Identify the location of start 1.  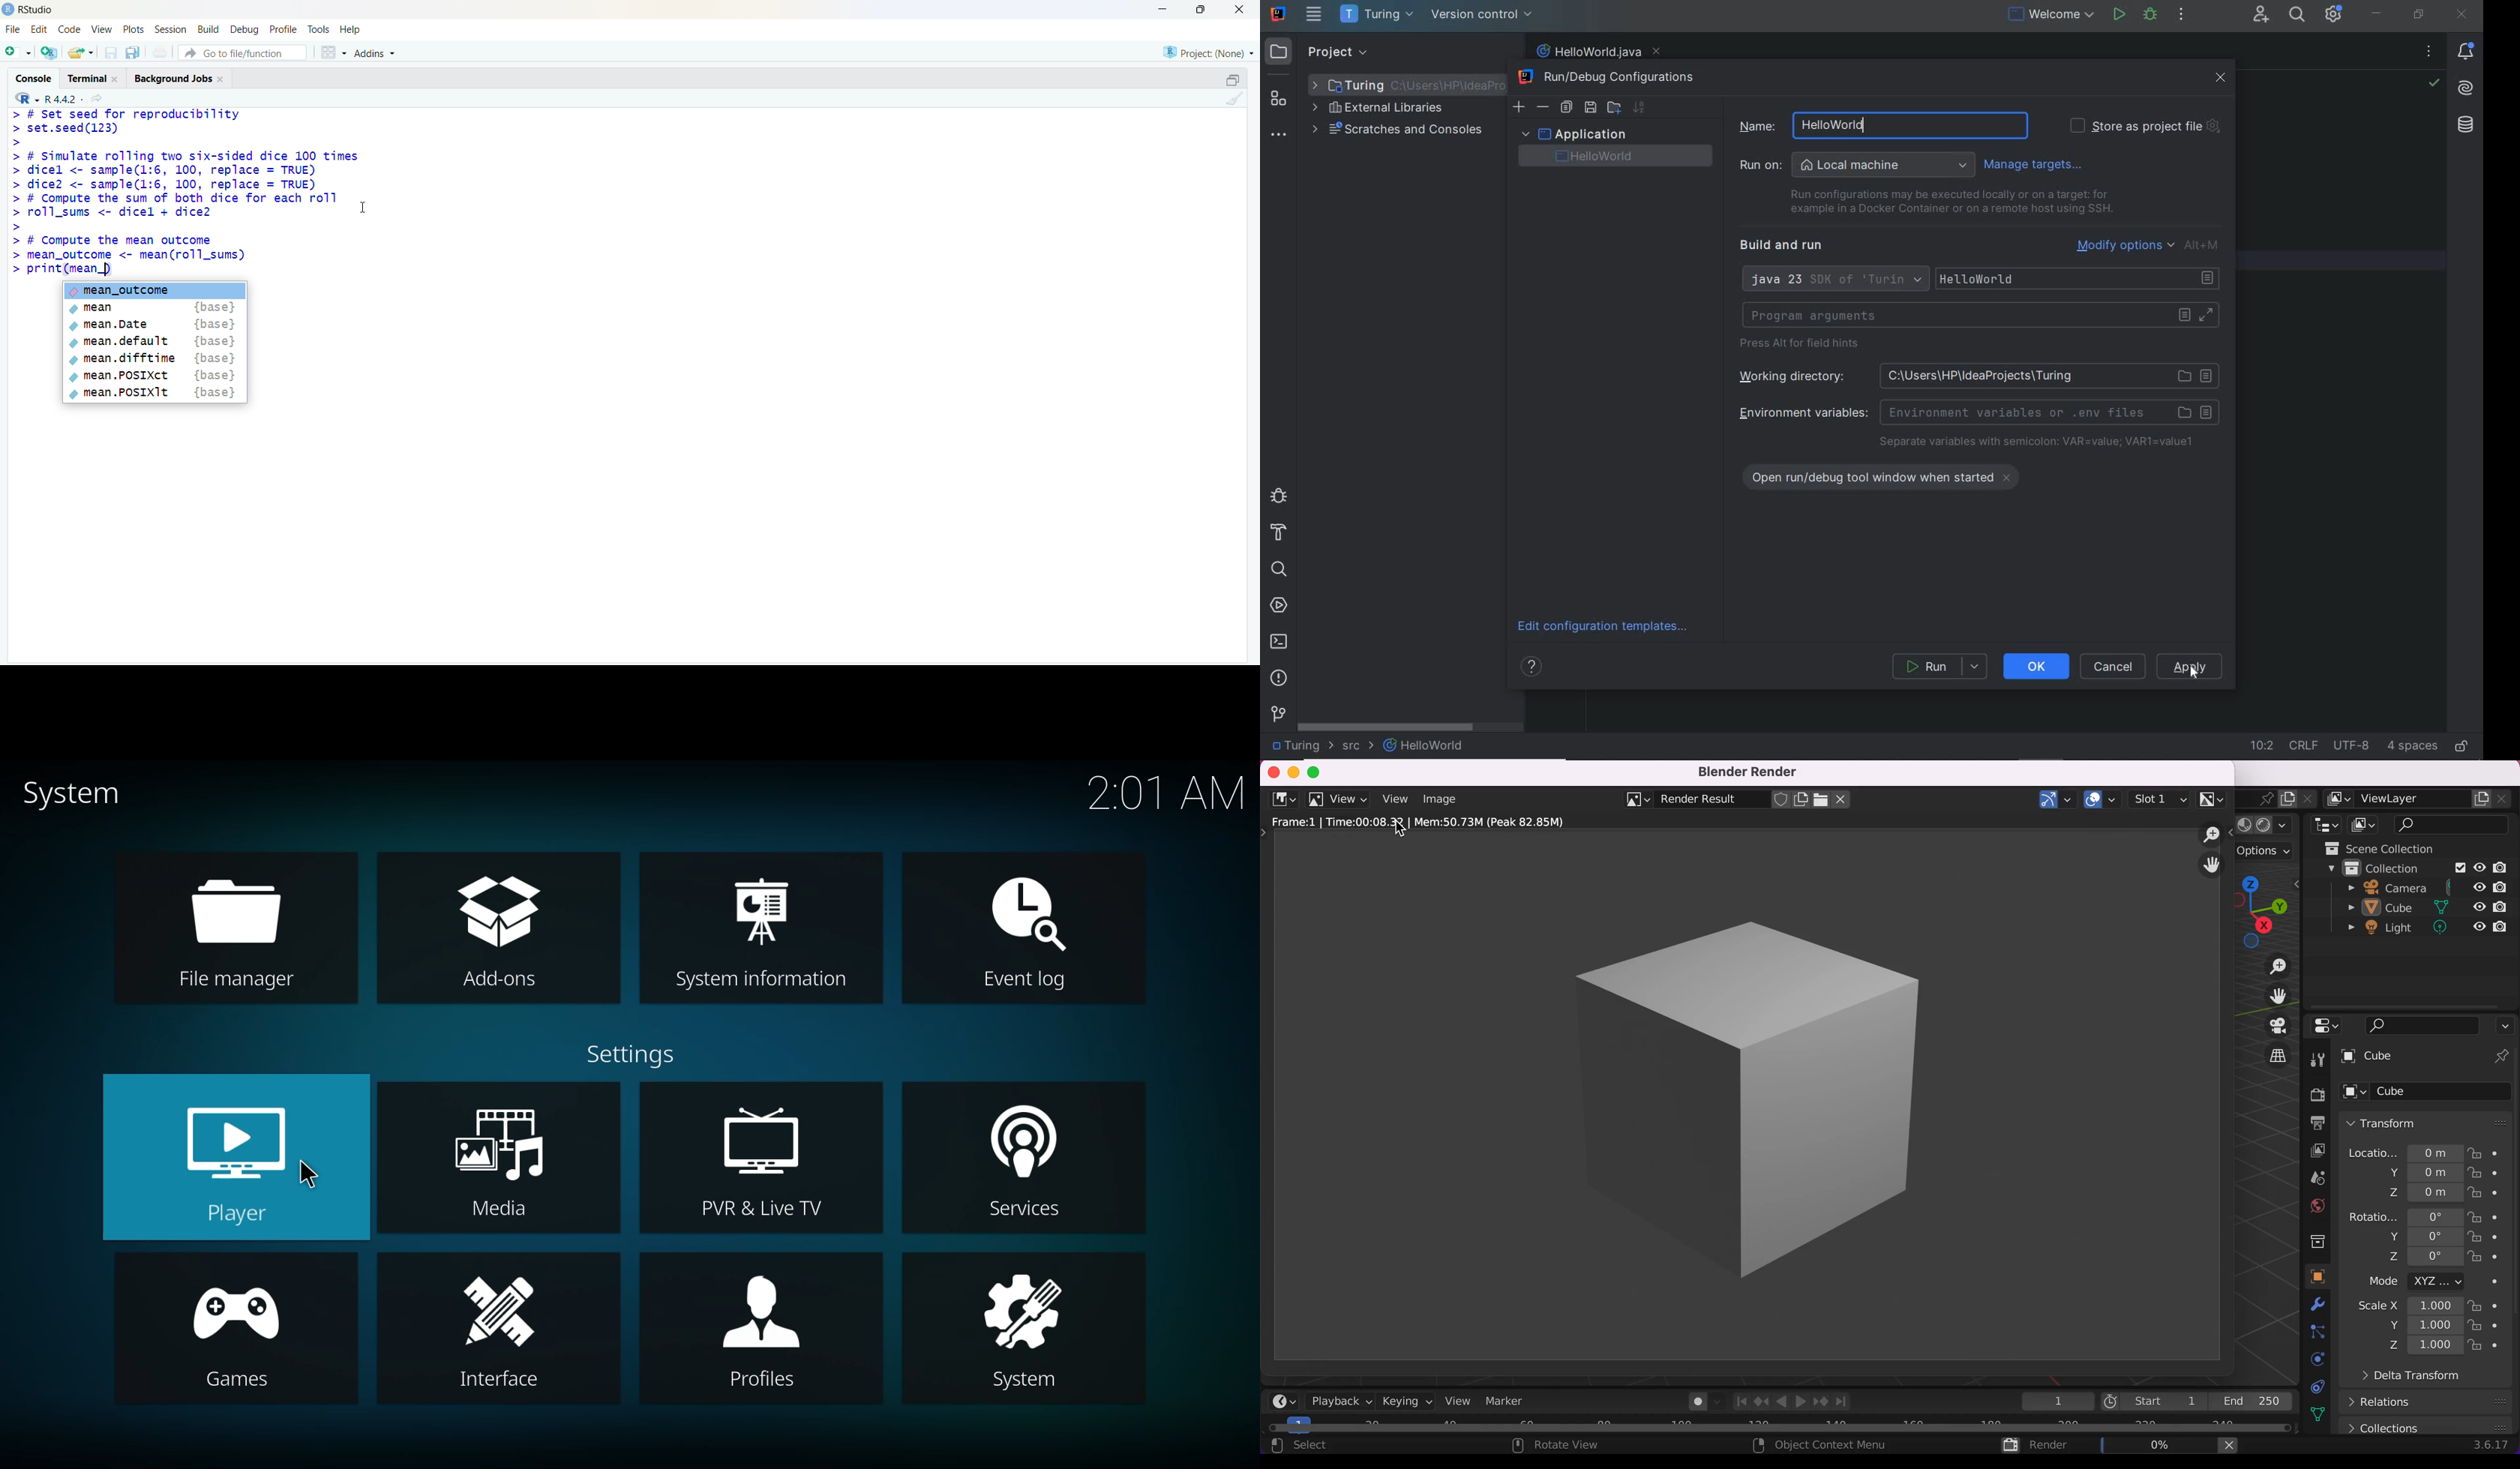
(2155, 1400).